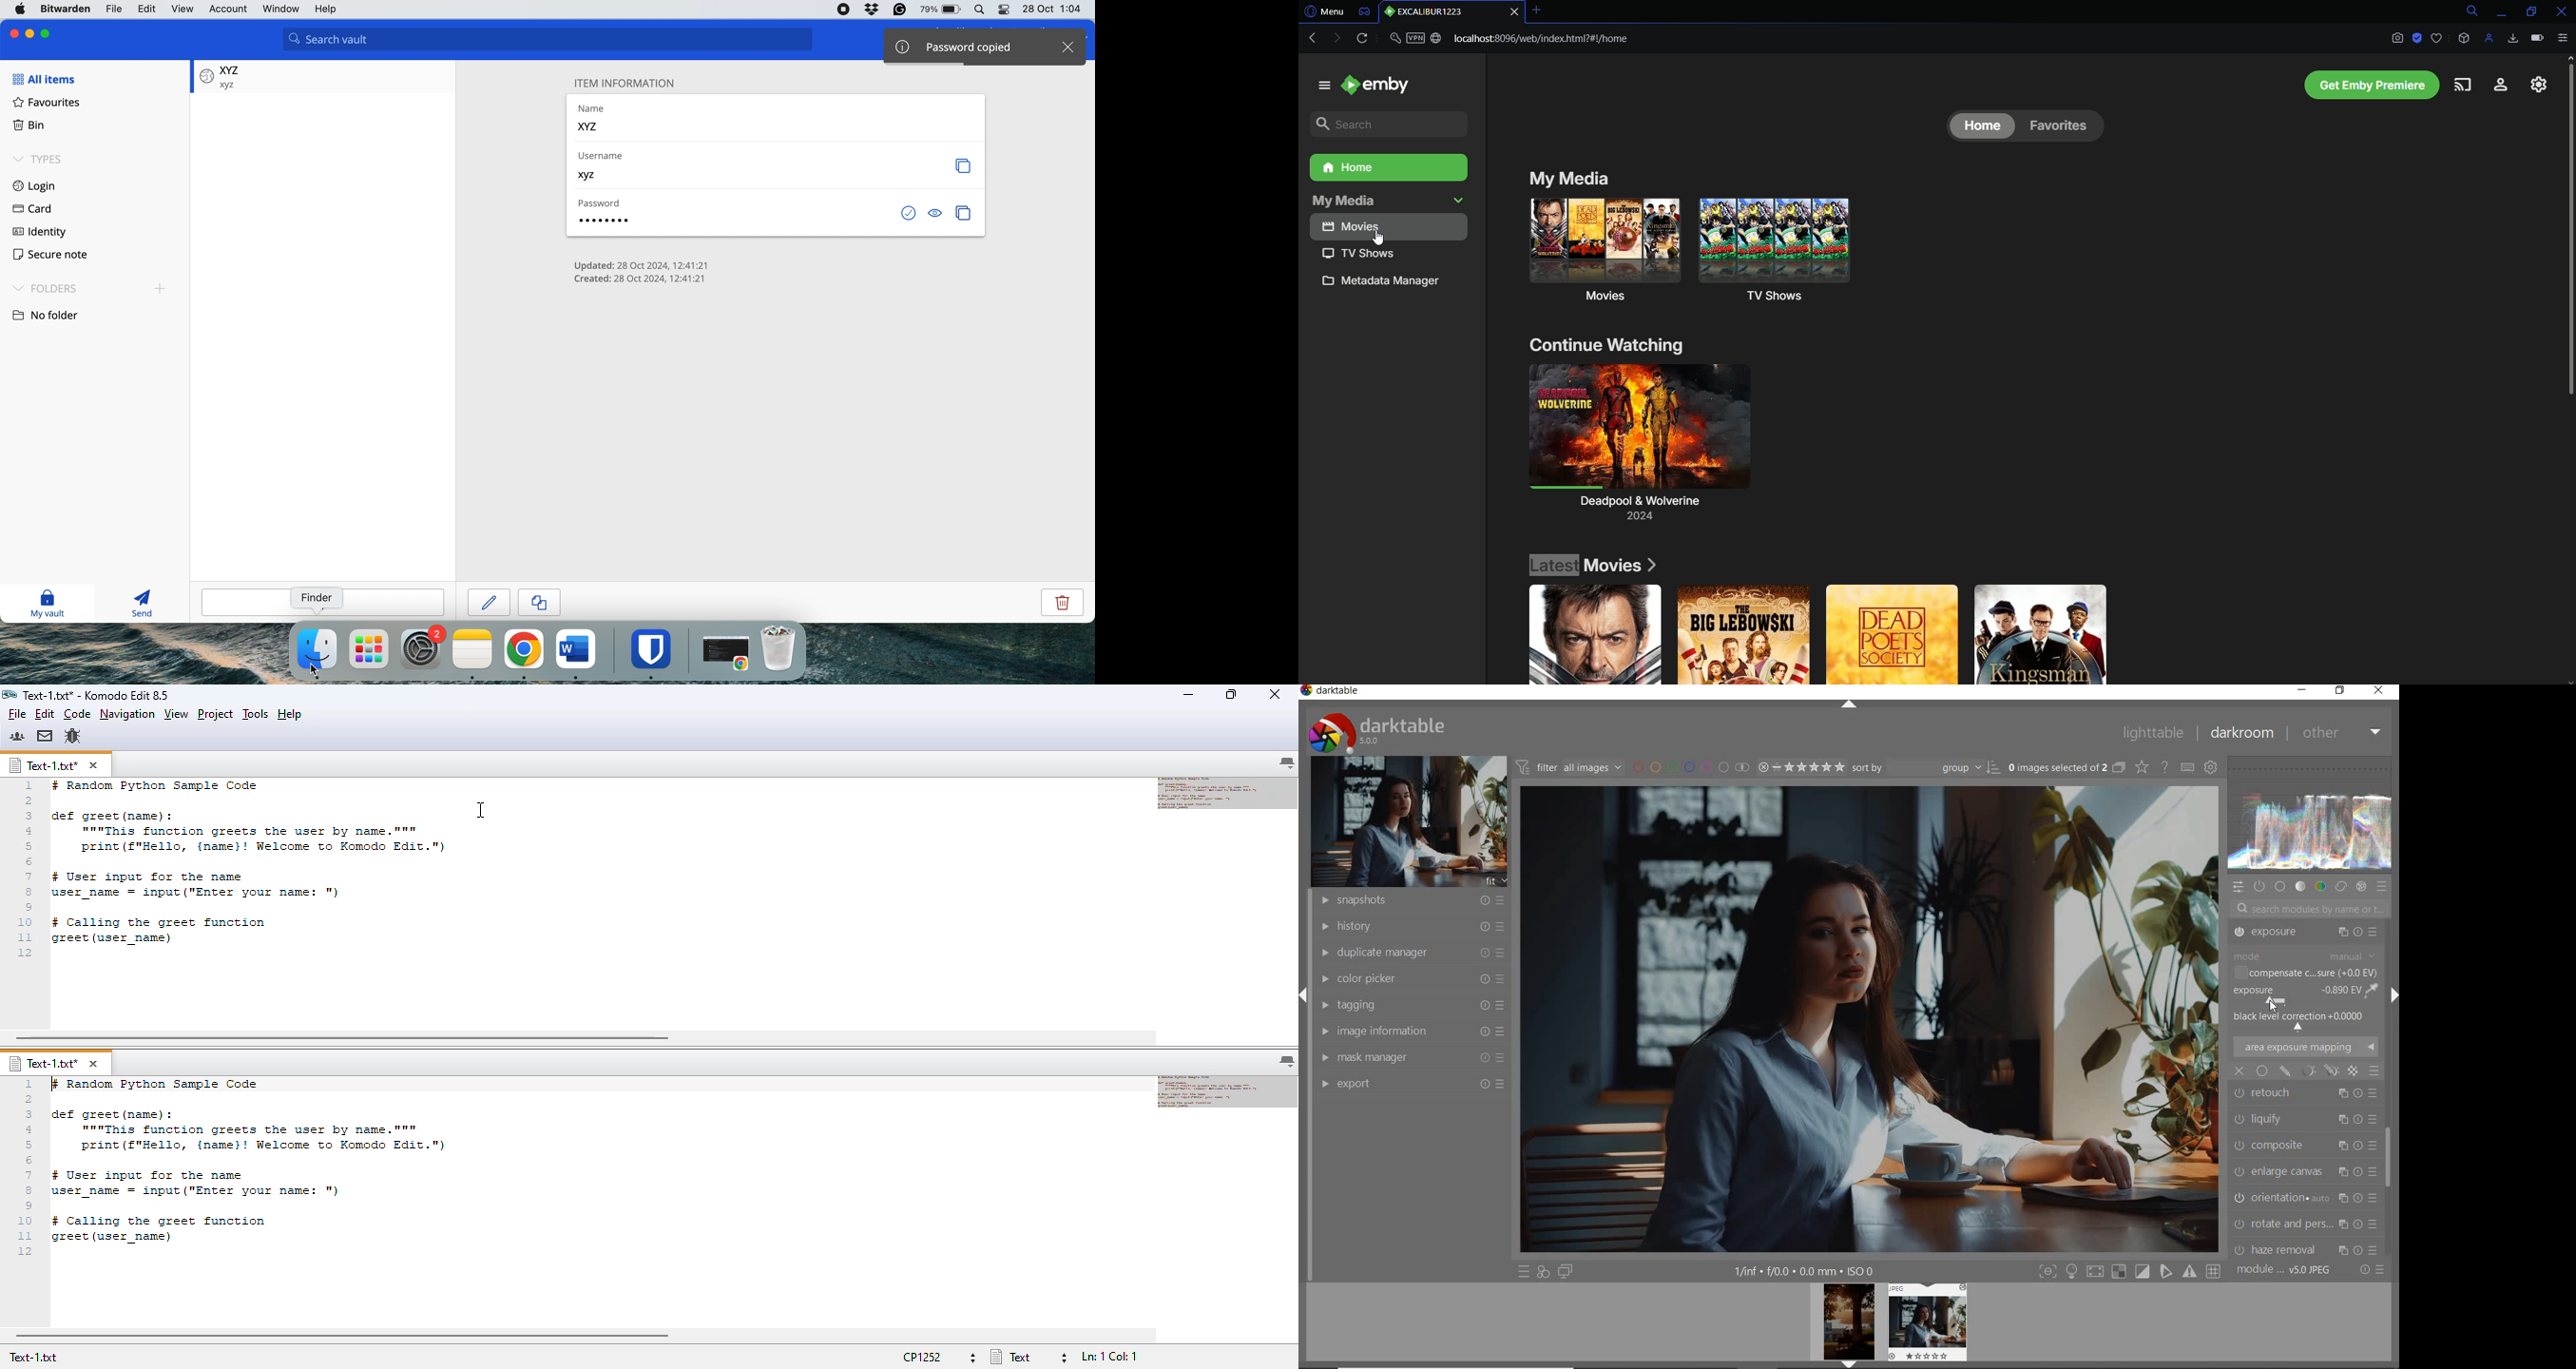  What do you see at coordinates (2312, 1246) in the screenshot?
I see `SCALE PIXELS` at bounding box center [2312, 1246].